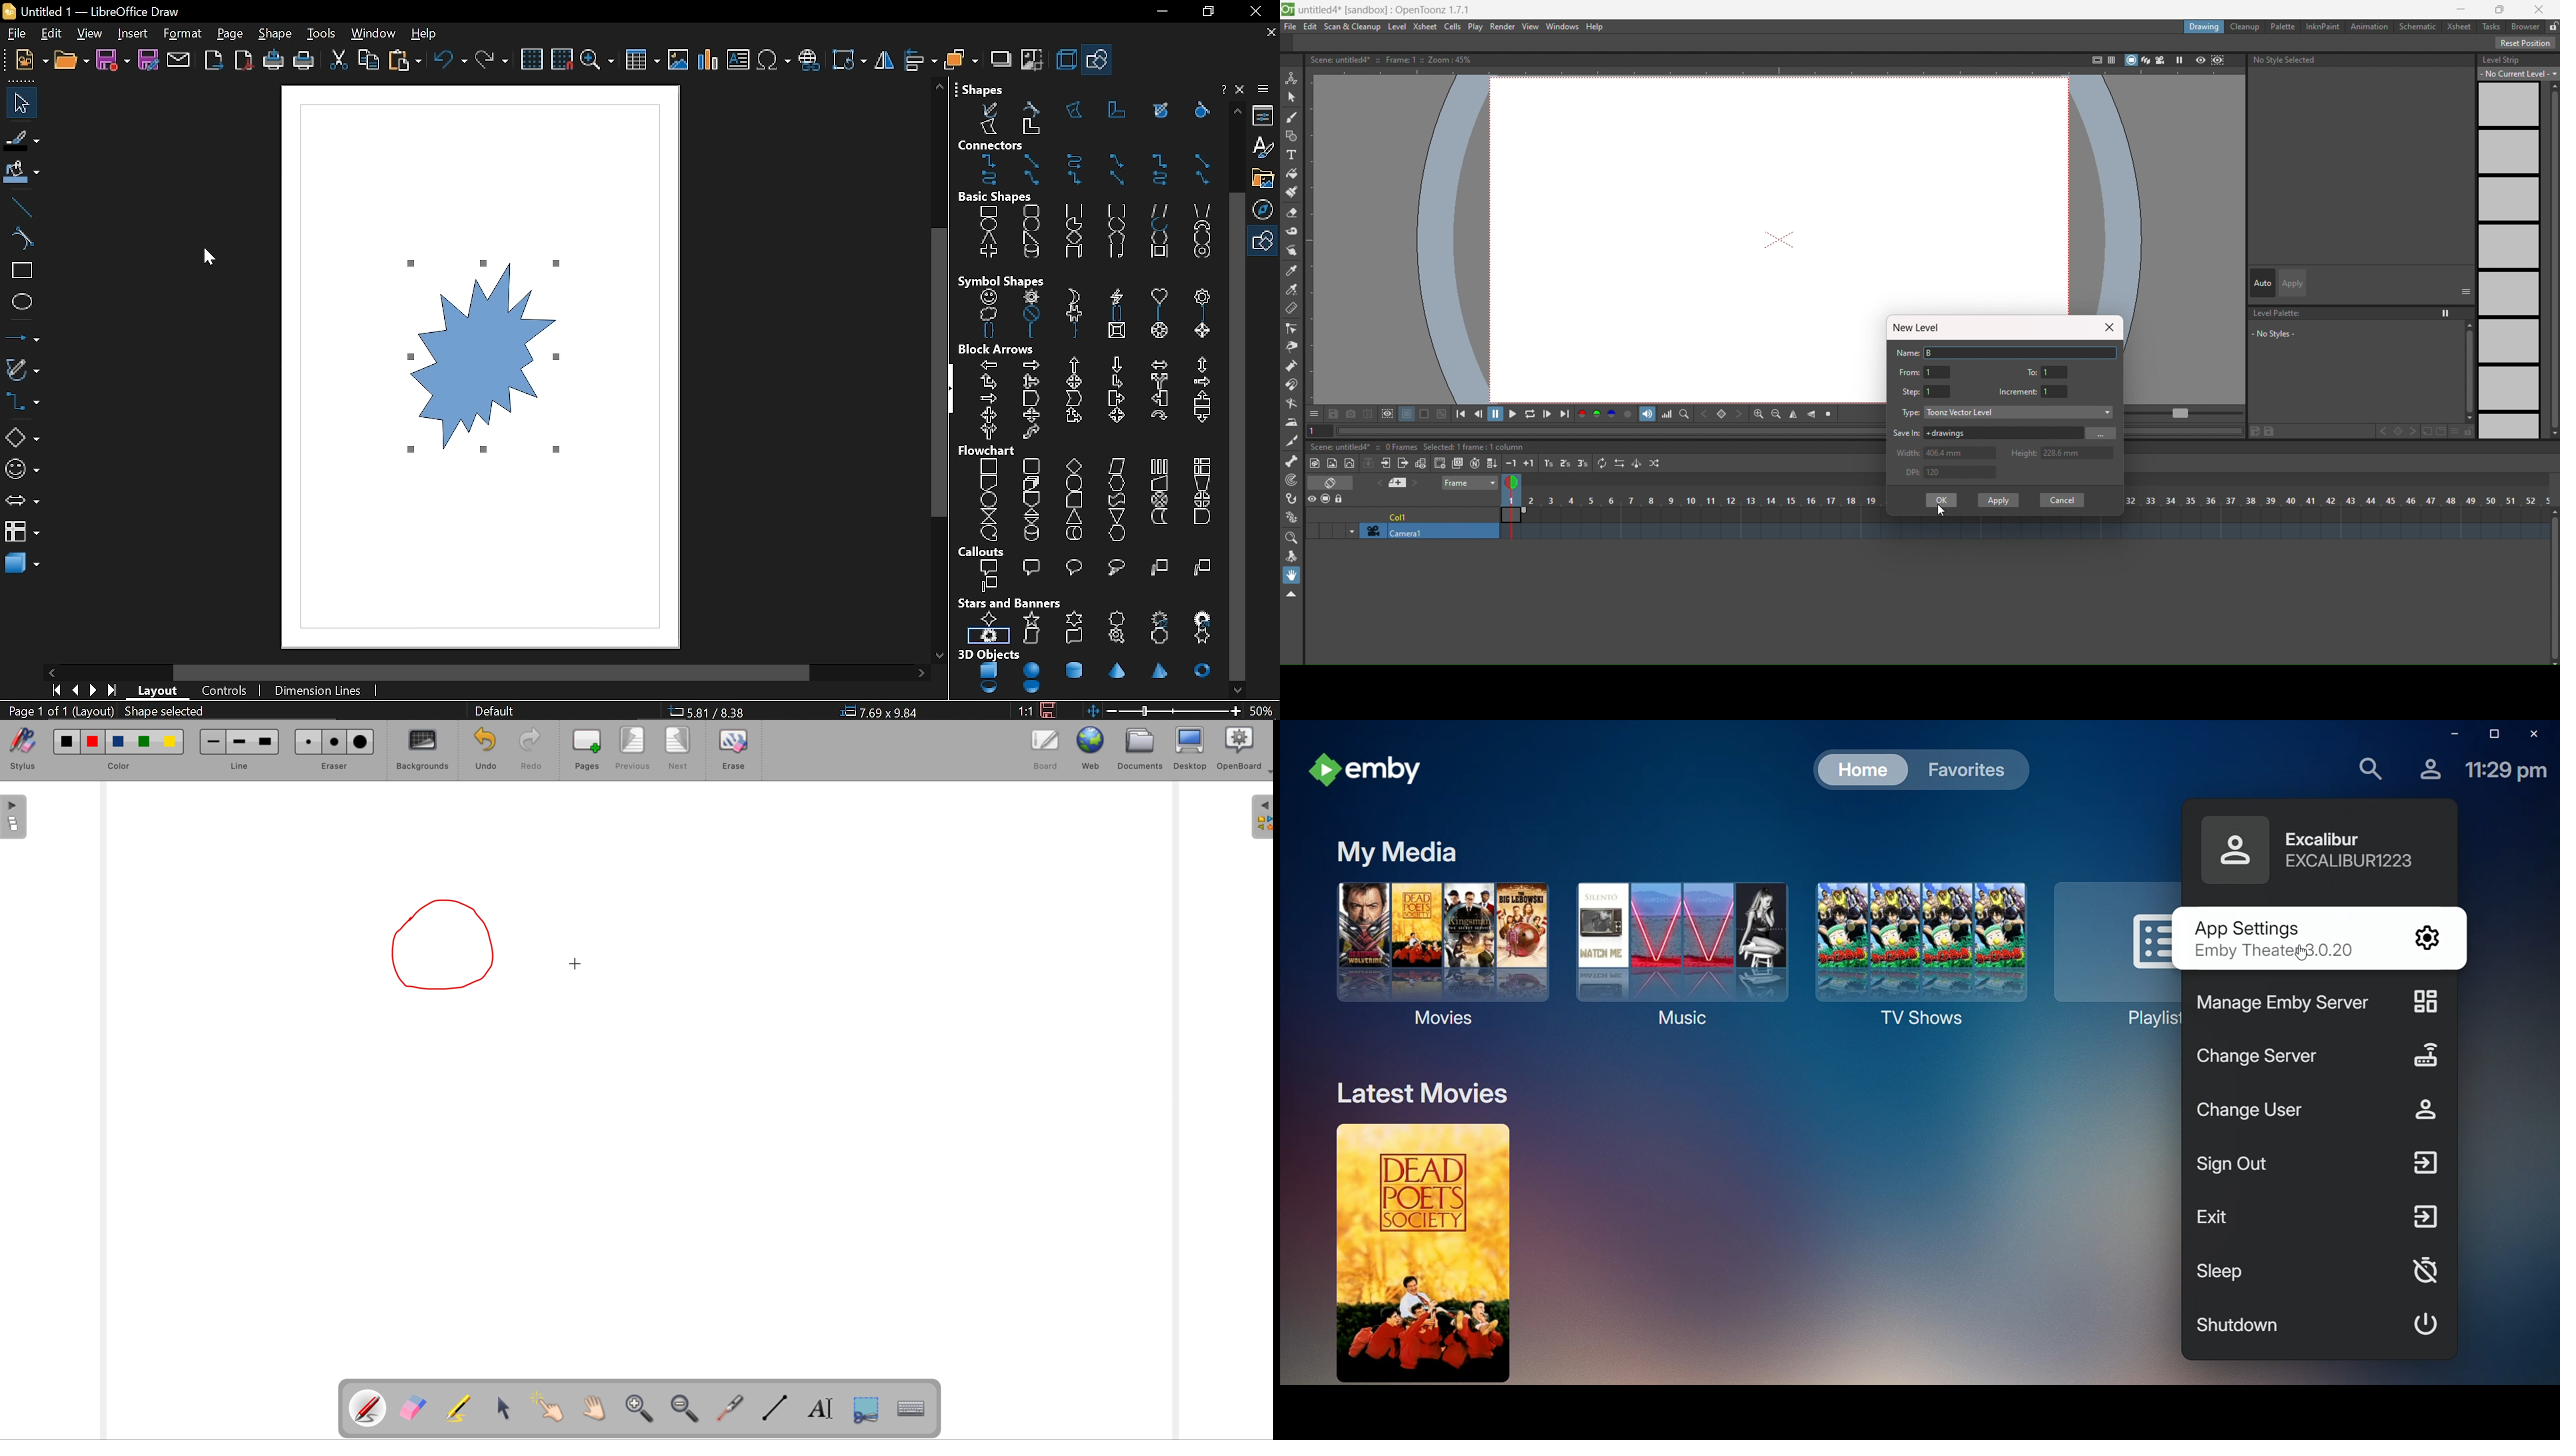 The width and height of the screenshot is (2576, 1456). Describe the element at coordinates (2093, 60) in the screenshot. I see `safe area` at that location.